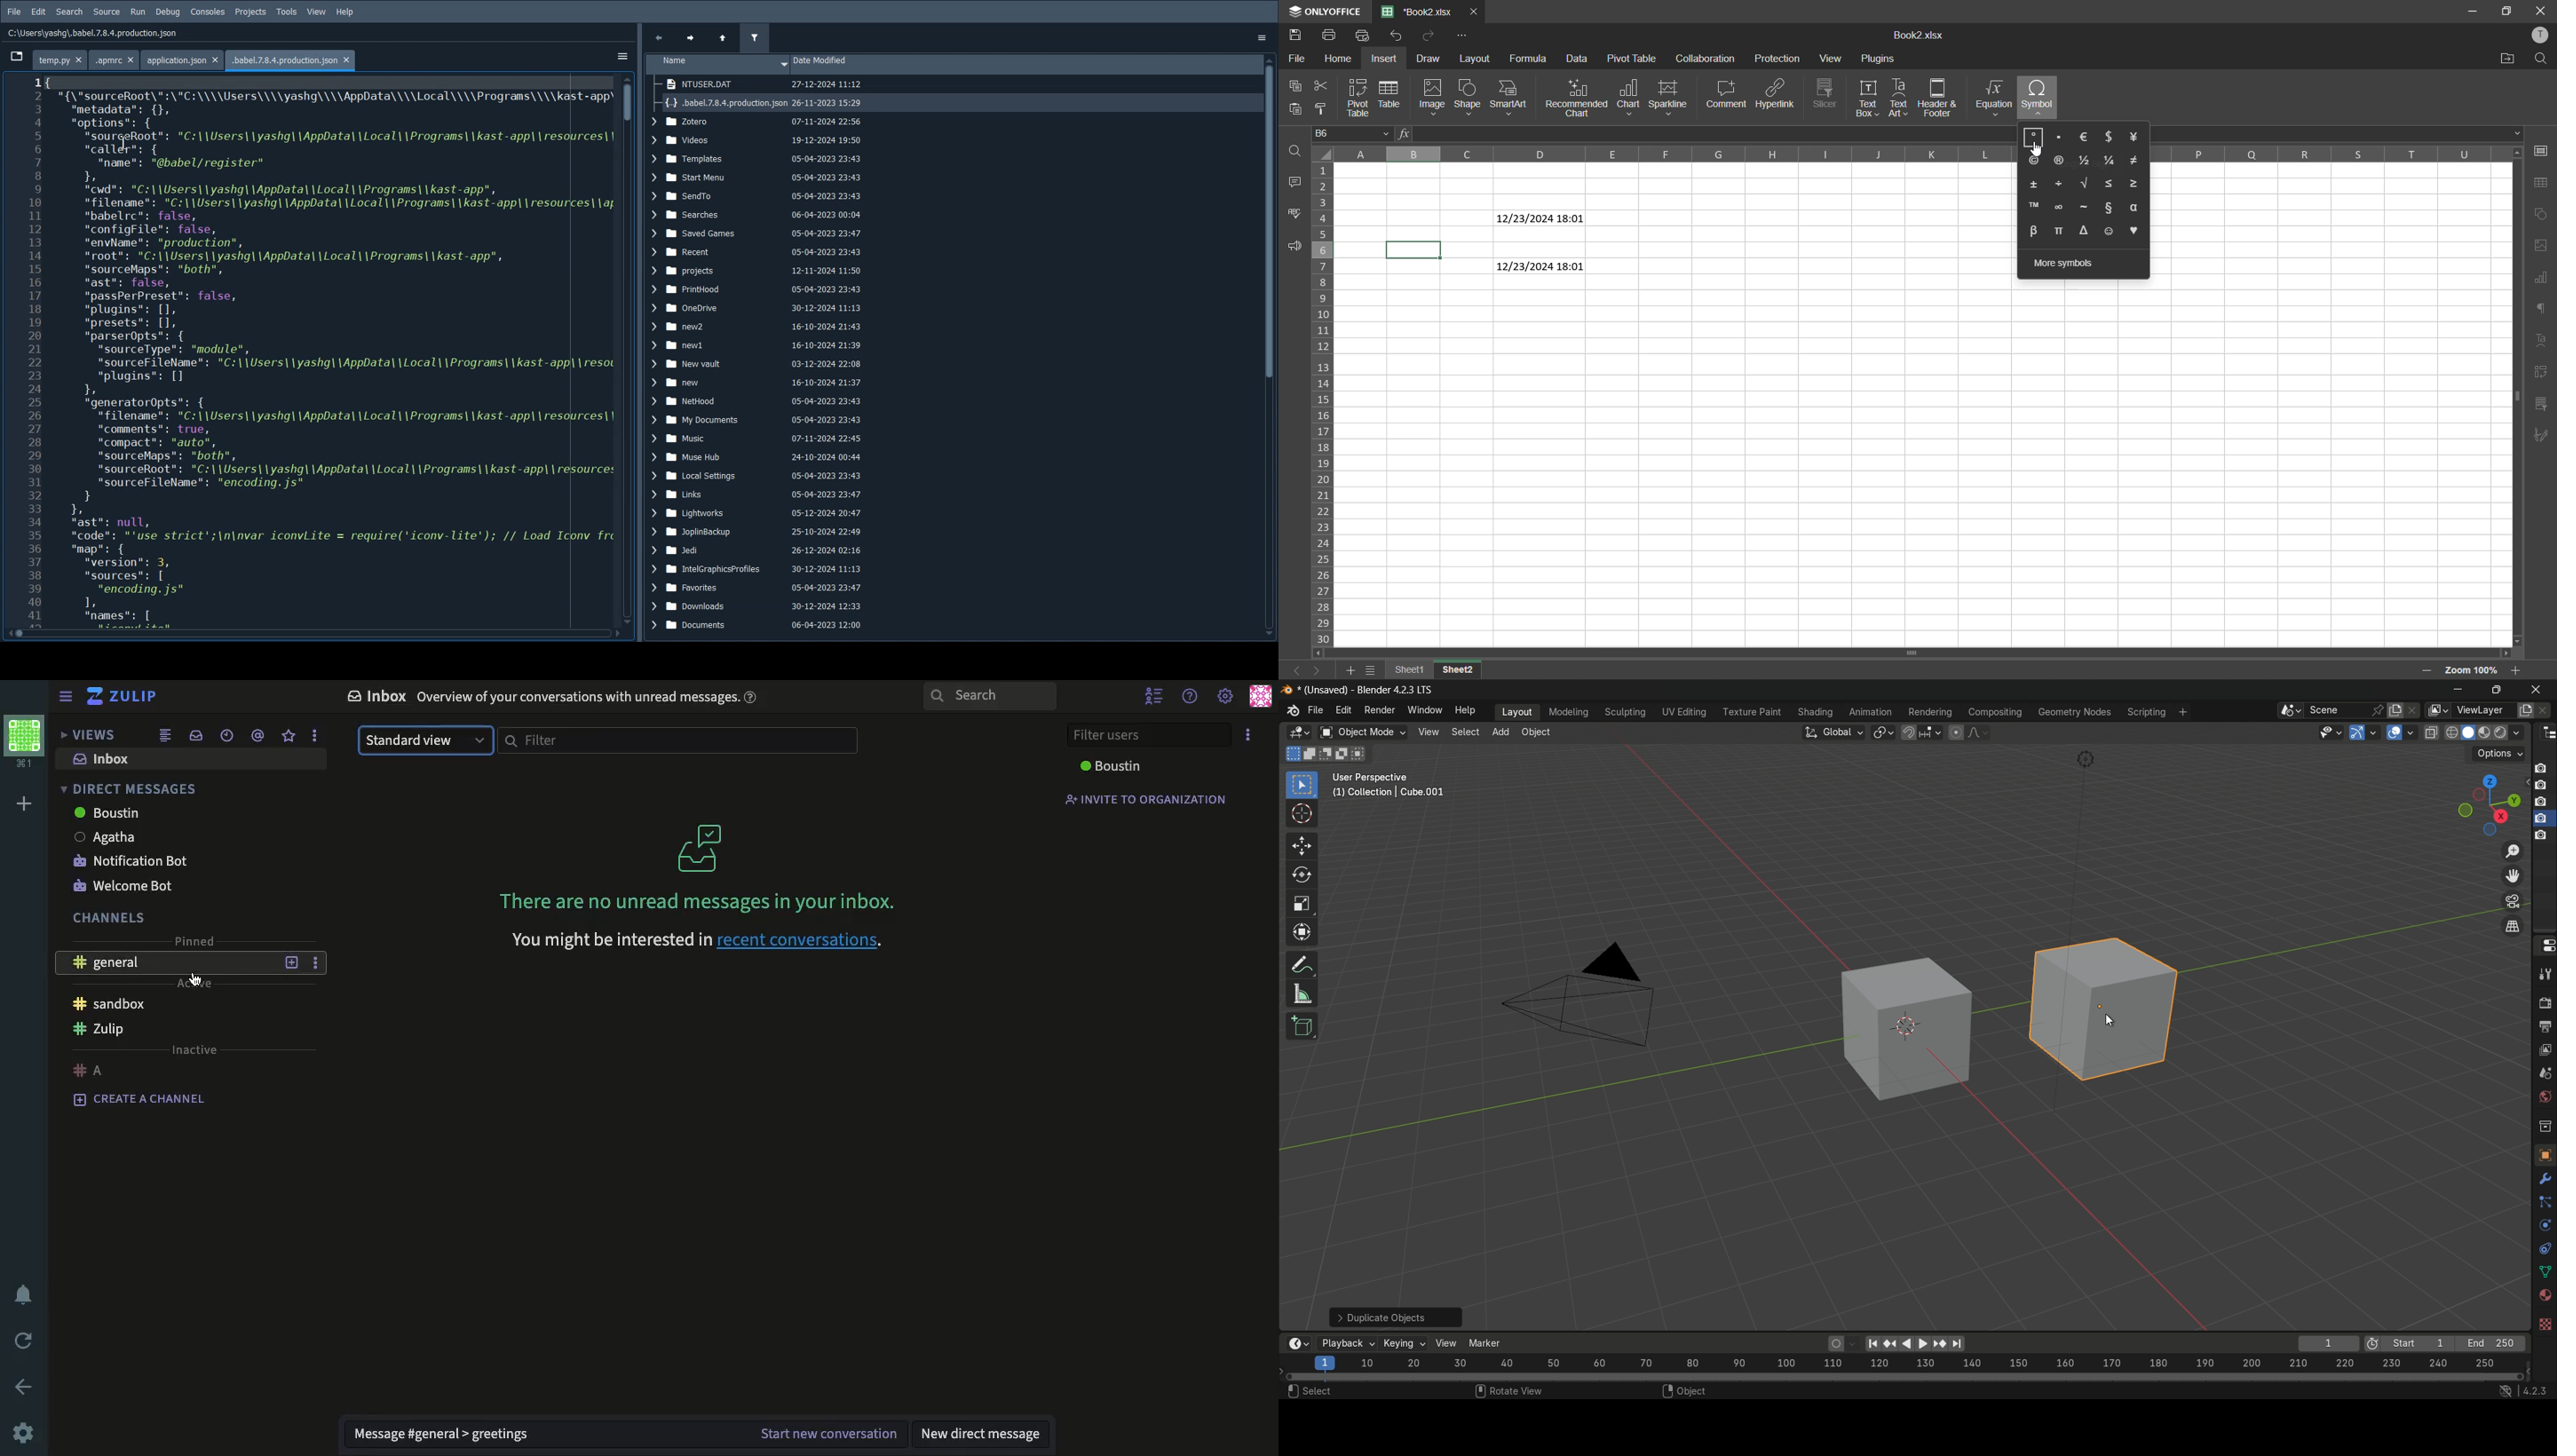 The height and width of the screenshot is (1456, 2576). Describe the element at coordinates (123, 697) in the screenshot. I see `Zulip` at that location.